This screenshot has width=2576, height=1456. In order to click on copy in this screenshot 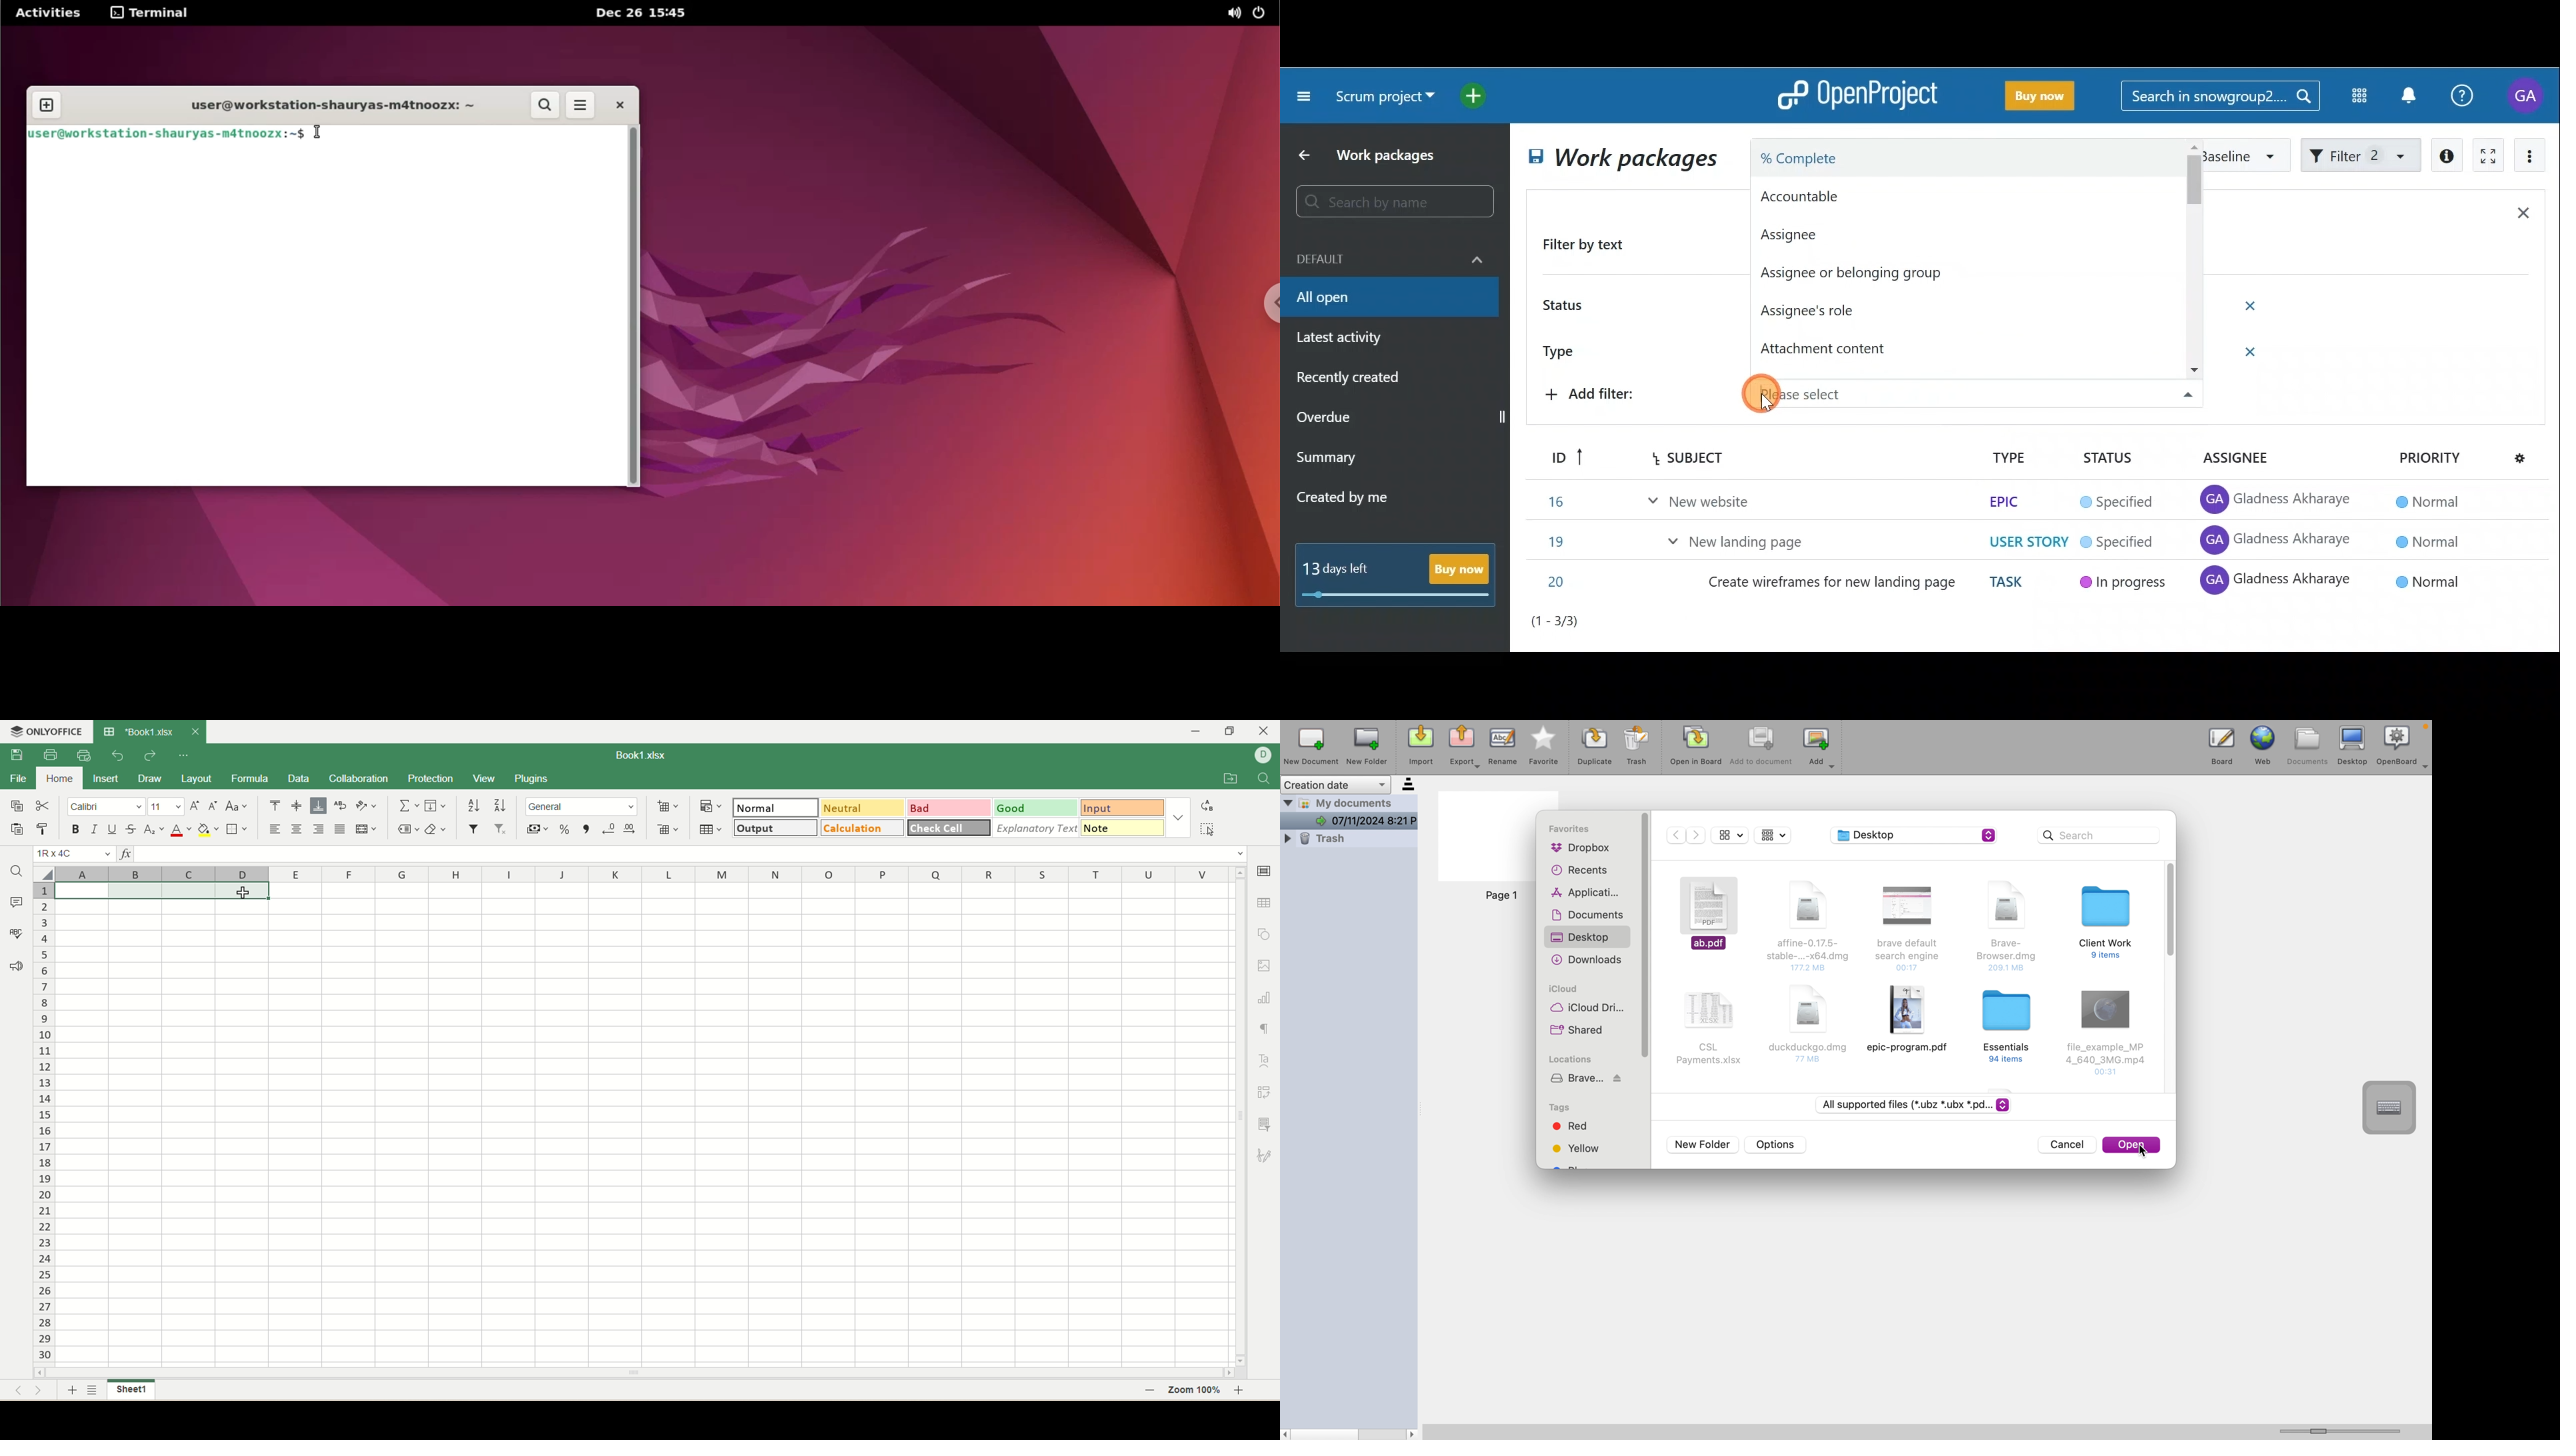, I will do `click(16, 806)`.